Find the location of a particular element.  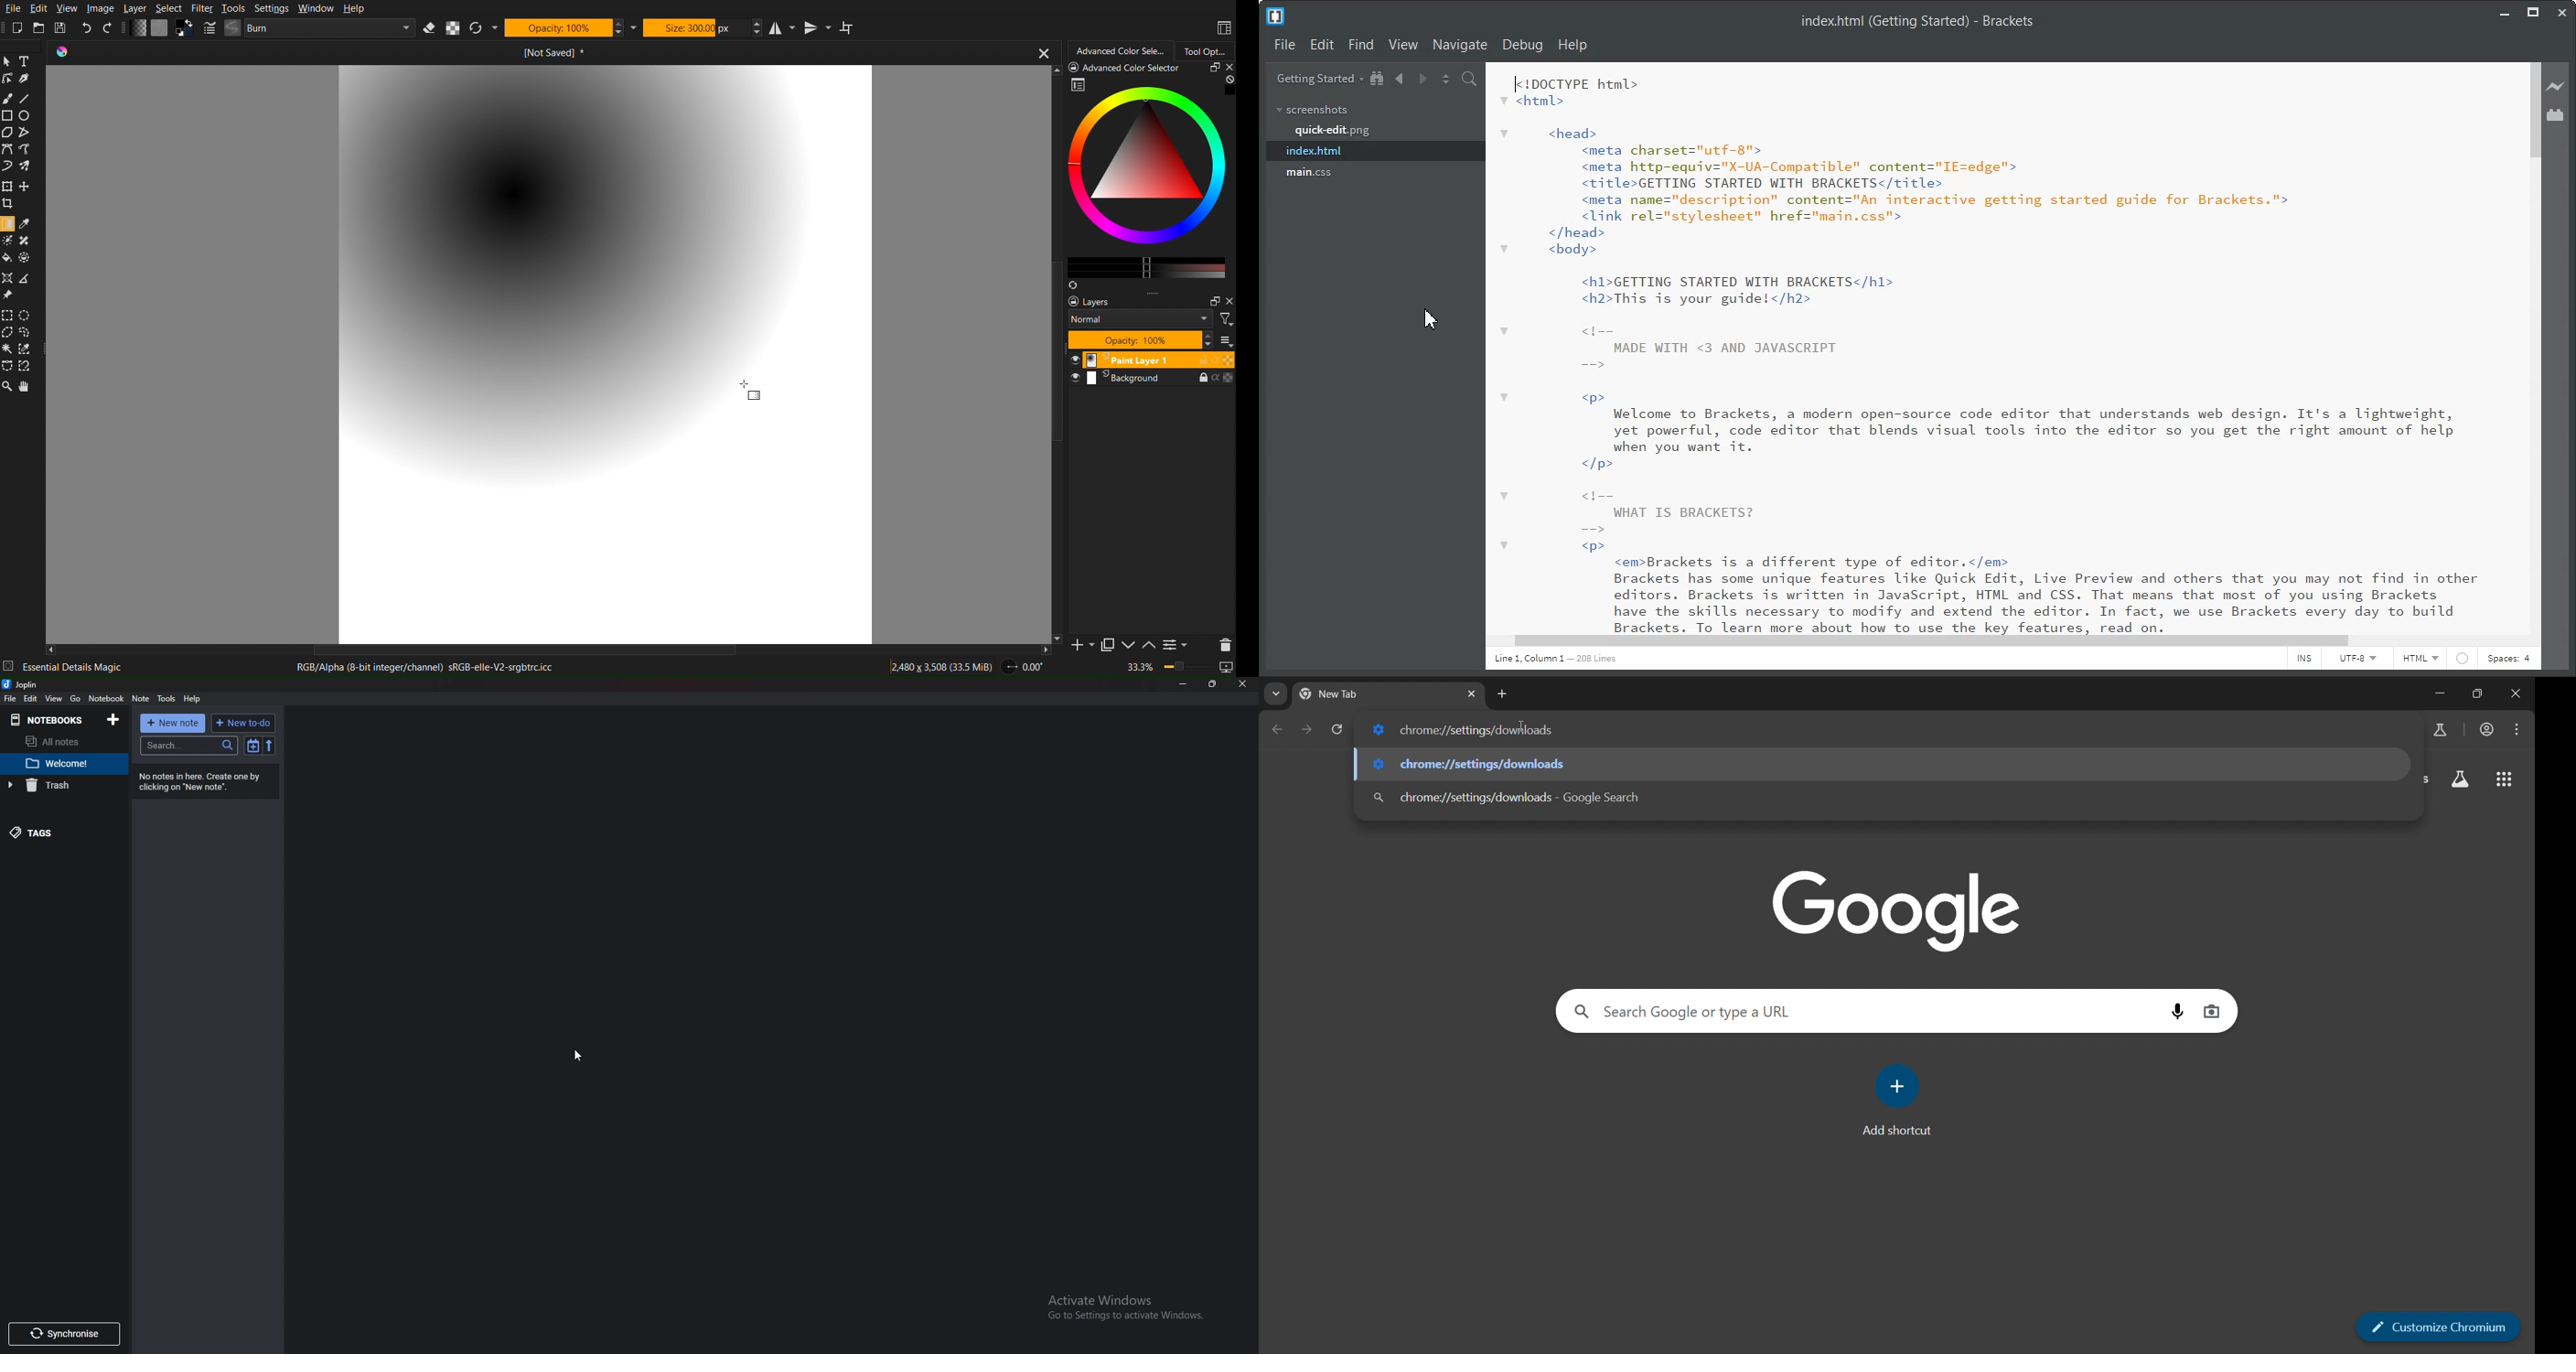

Toggle sort order is located at coordinates (253, 746).